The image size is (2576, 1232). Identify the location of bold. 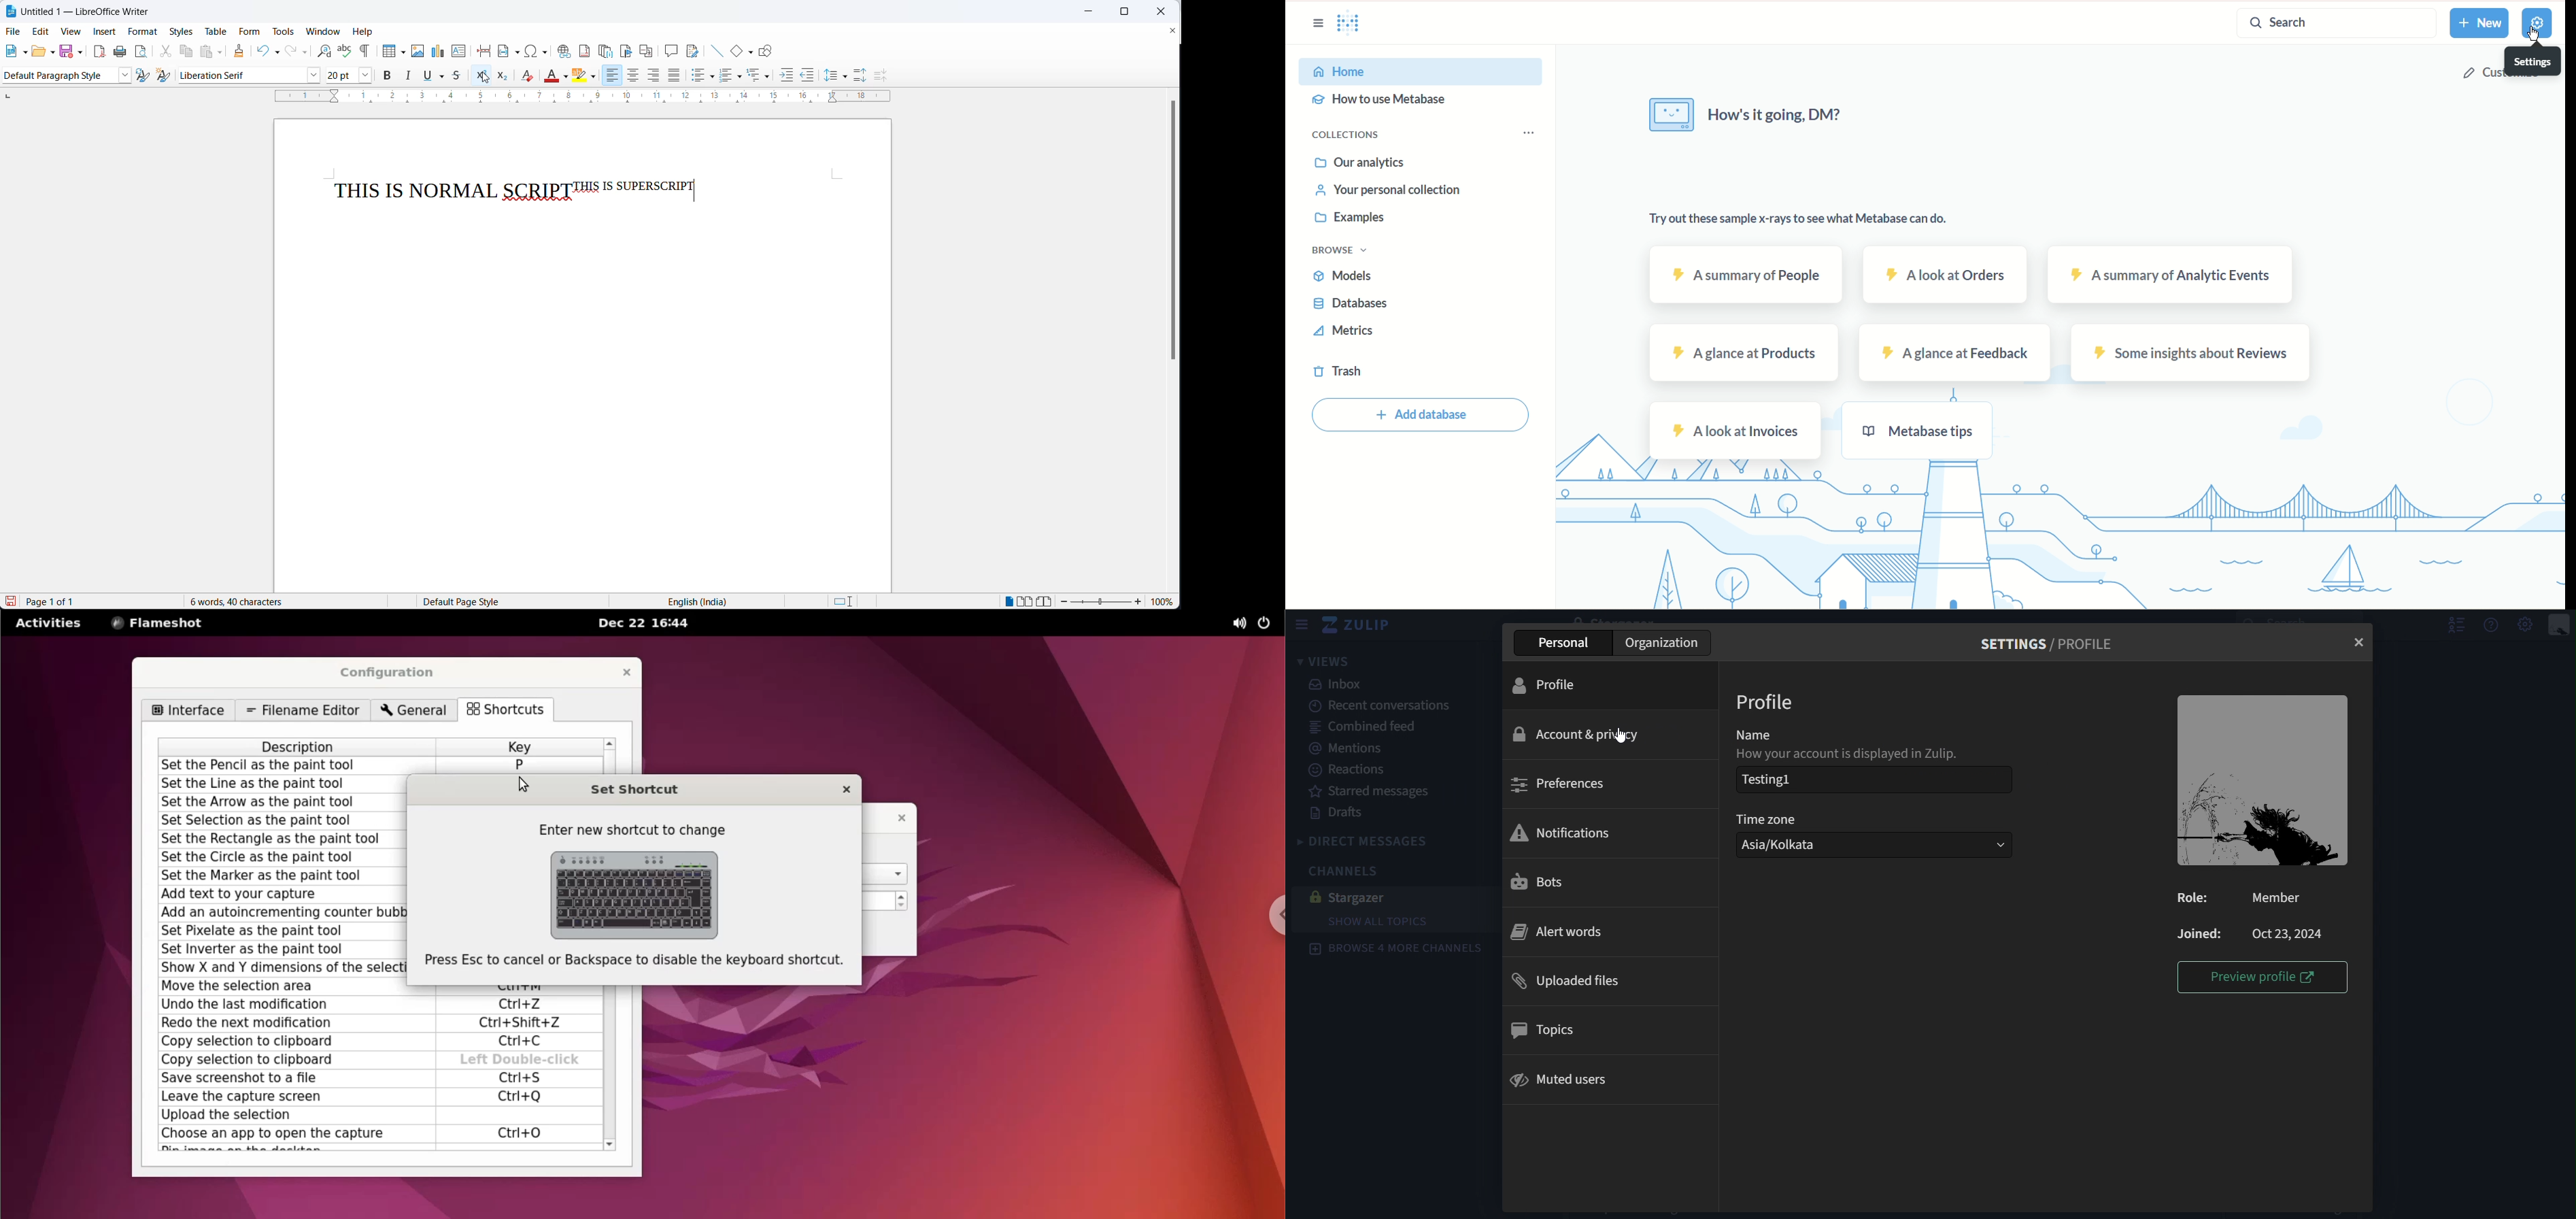
(388, 75).